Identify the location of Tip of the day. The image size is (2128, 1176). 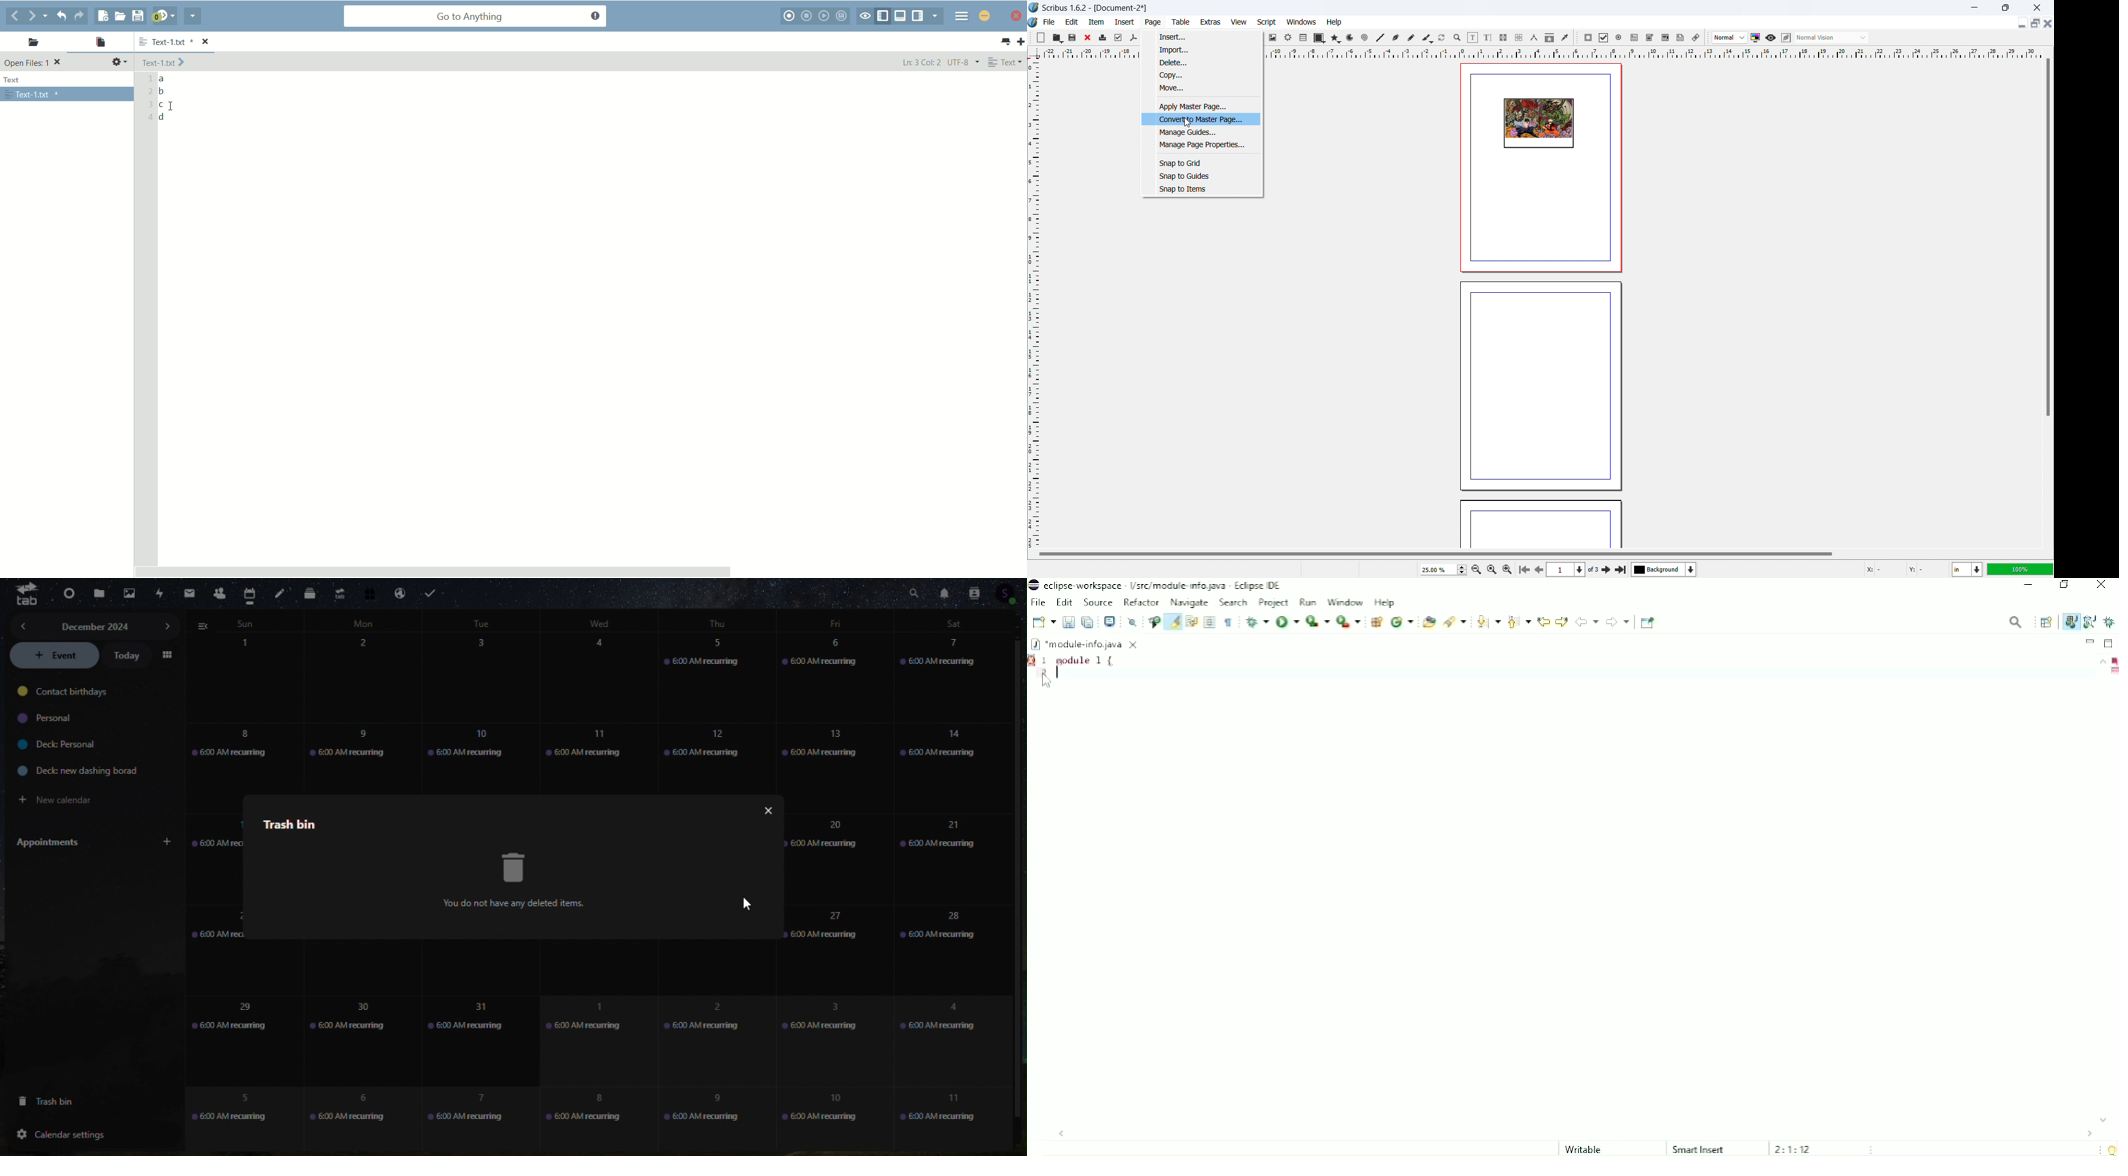
(2108, 1148).